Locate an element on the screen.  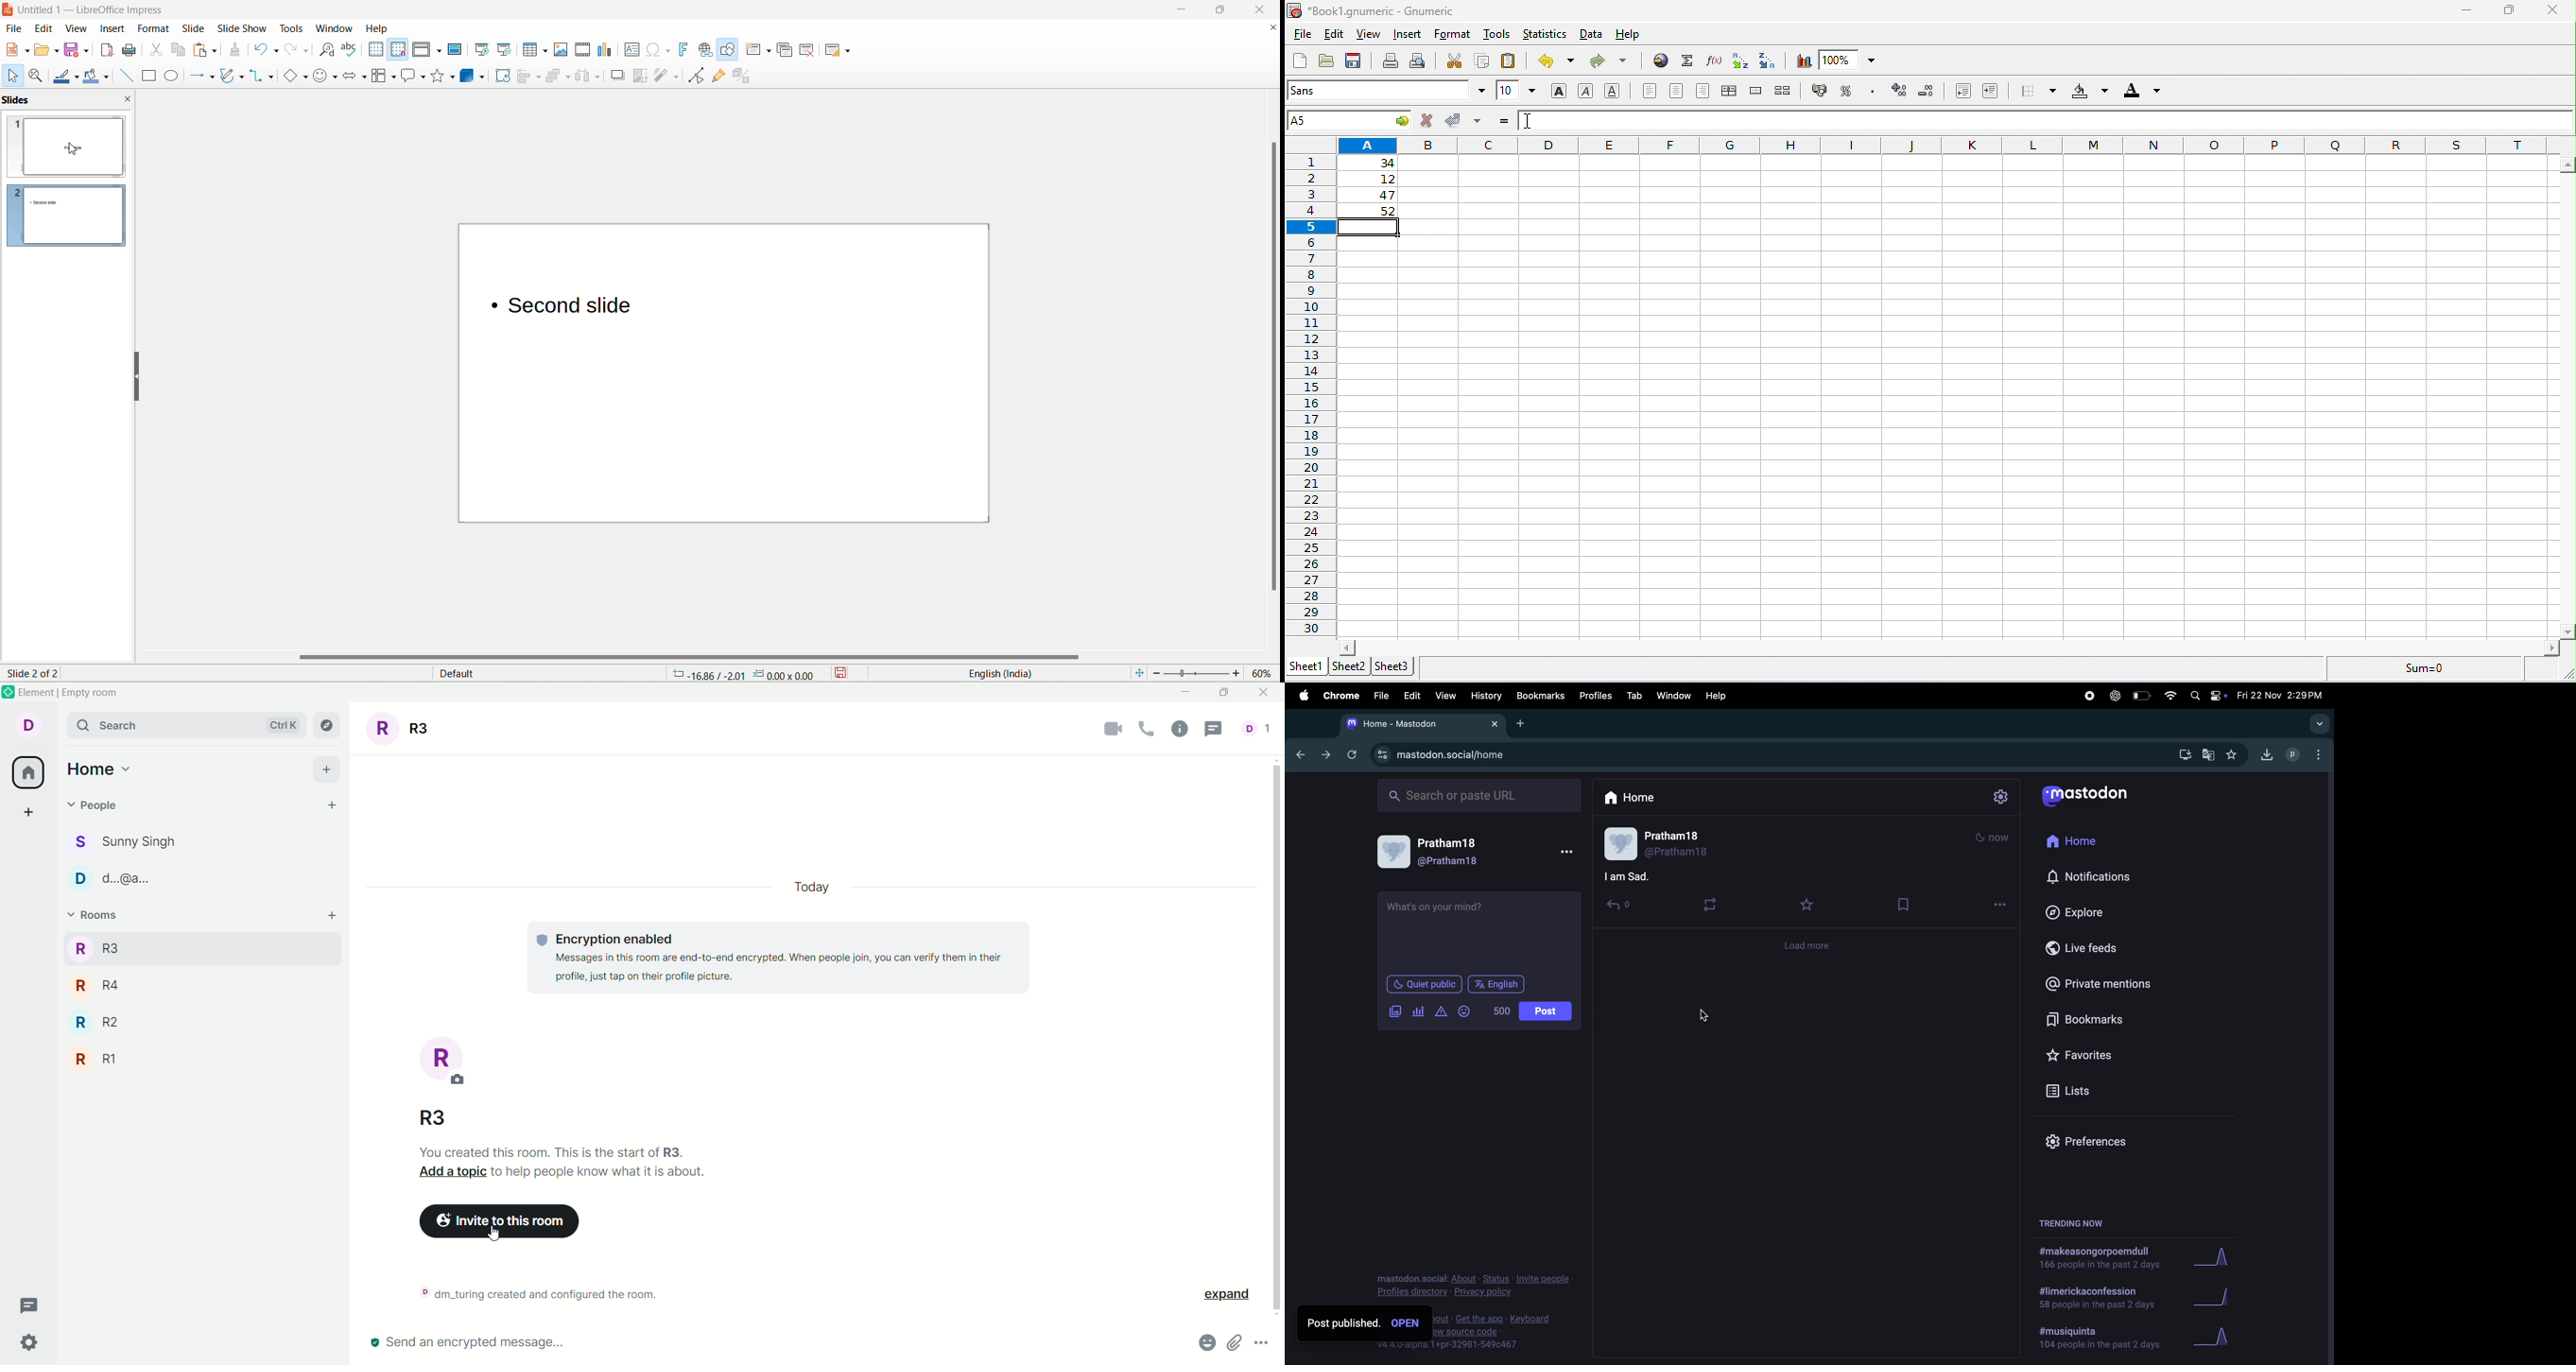
show draw functions is located at coordinates (728, 49).